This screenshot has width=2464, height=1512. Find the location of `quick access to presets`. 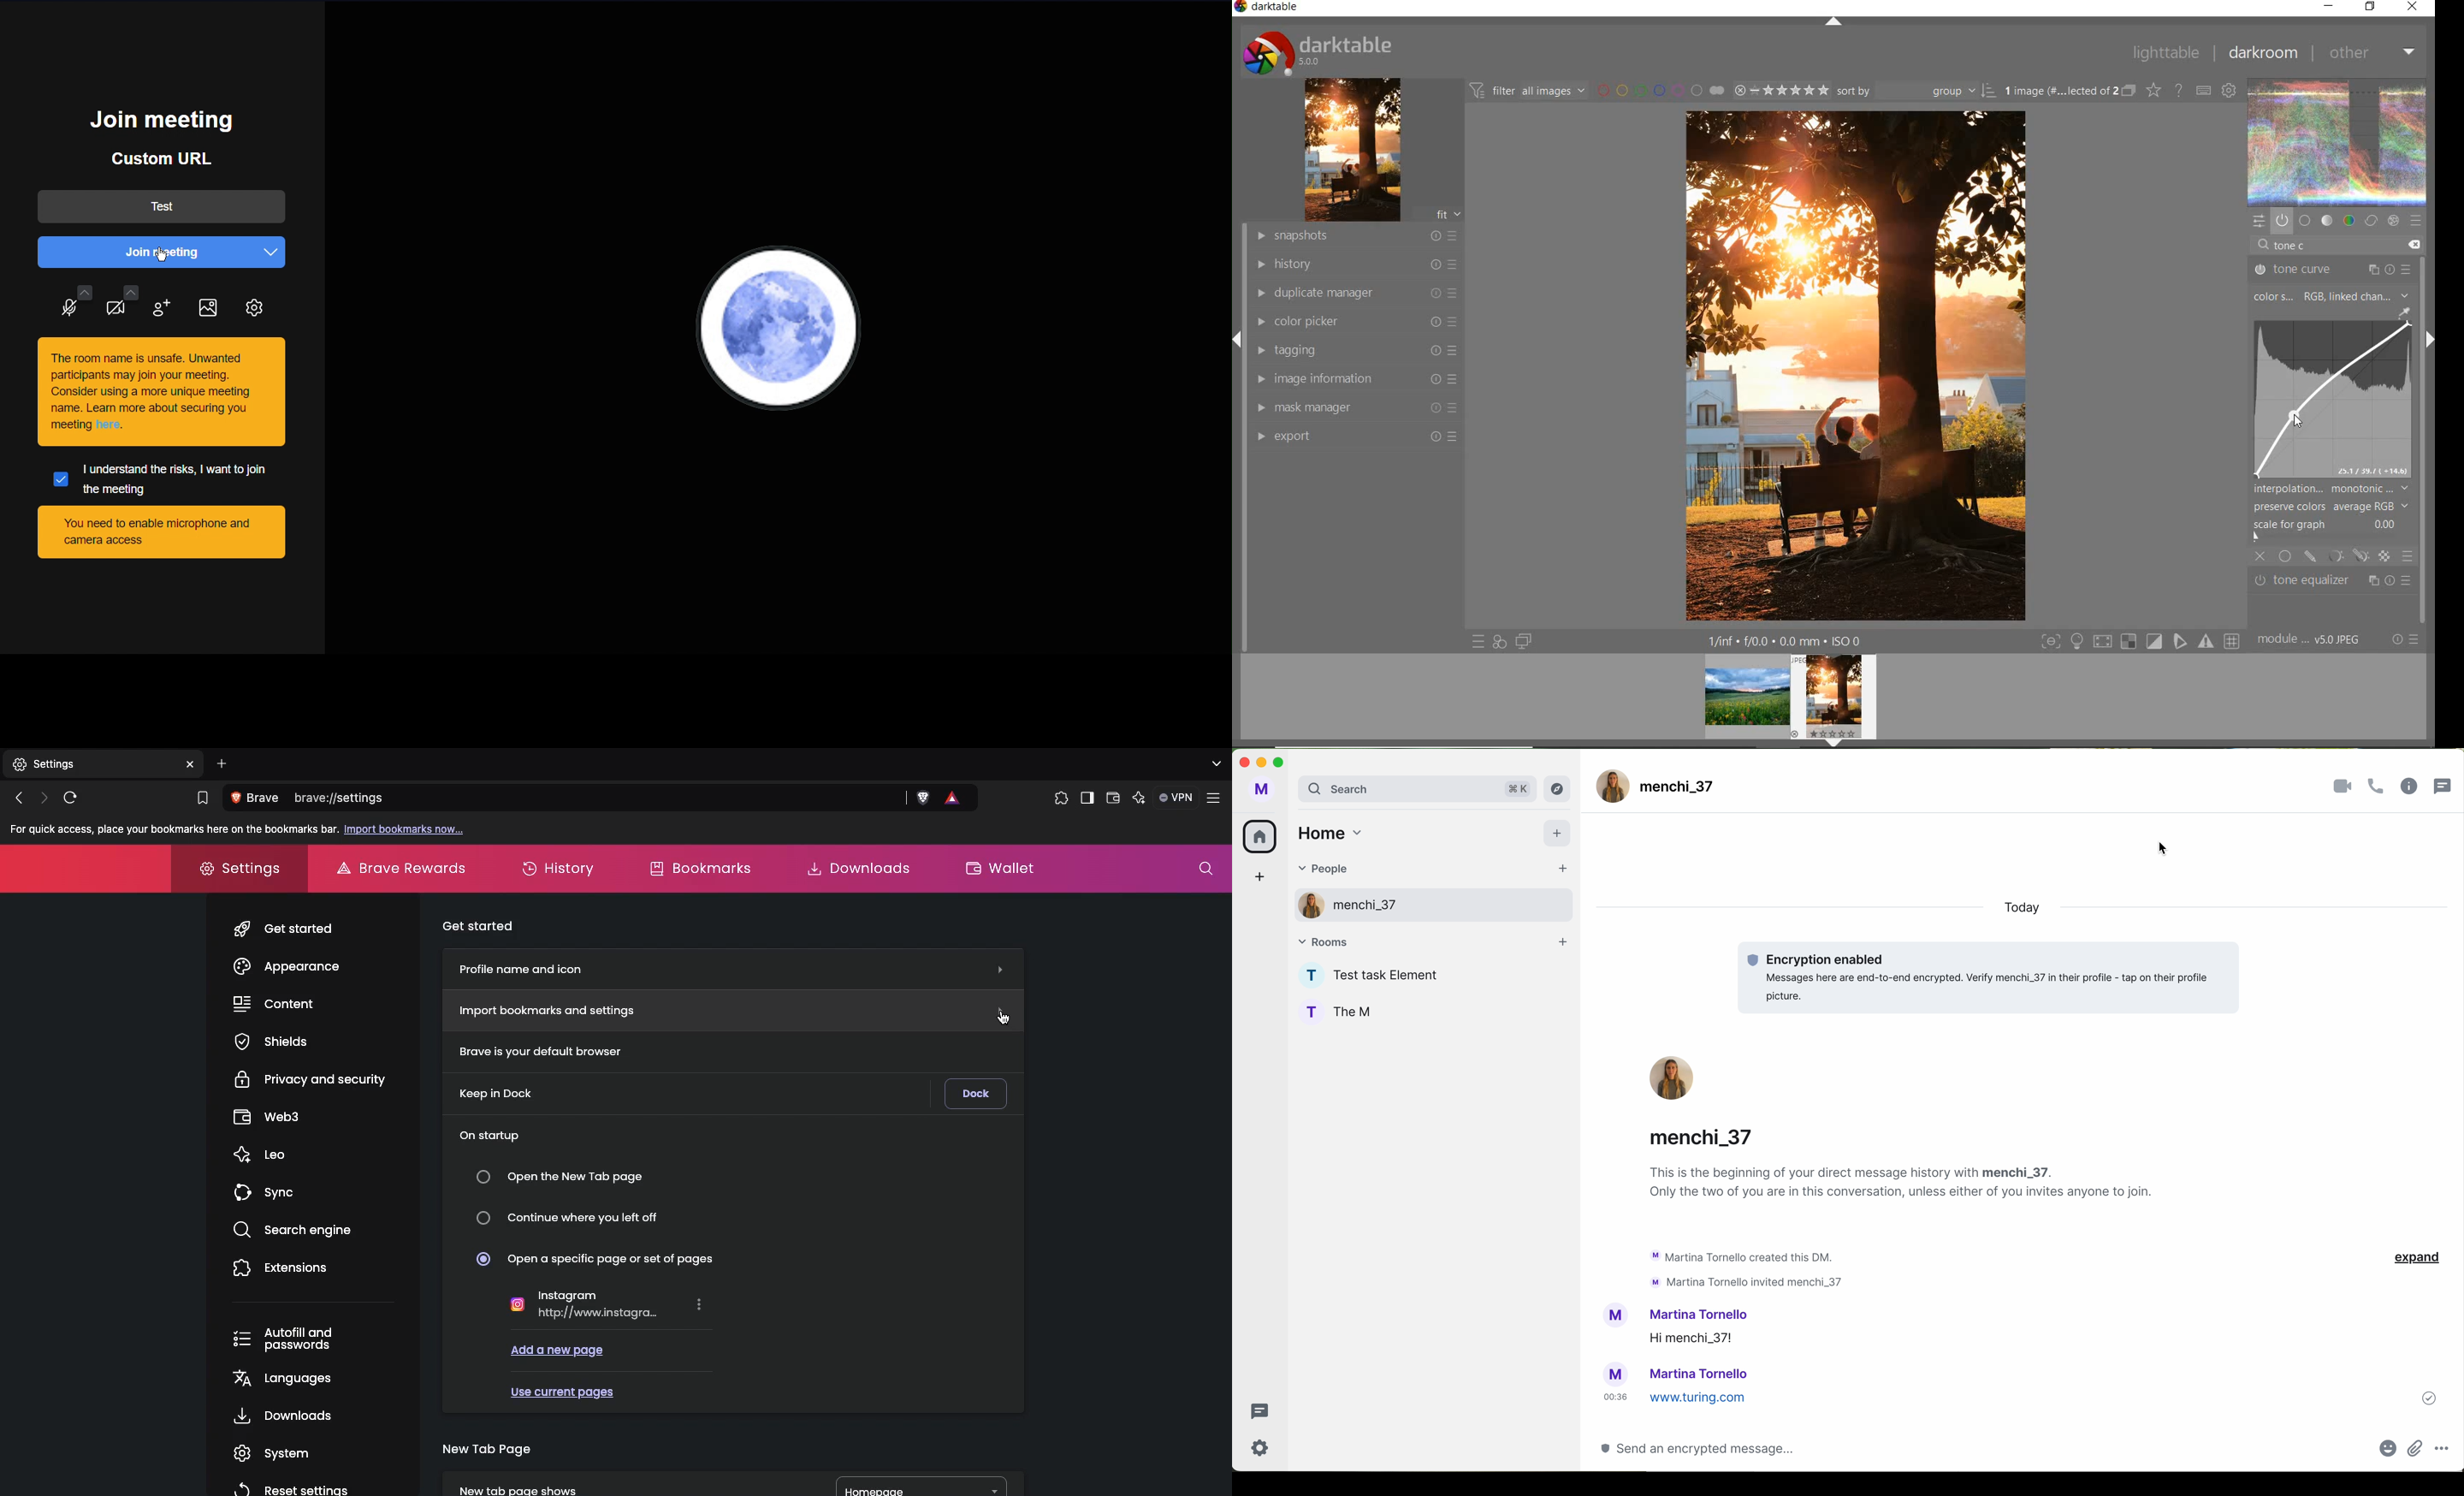

quick access to presets is located at coordinates (1478, 642).